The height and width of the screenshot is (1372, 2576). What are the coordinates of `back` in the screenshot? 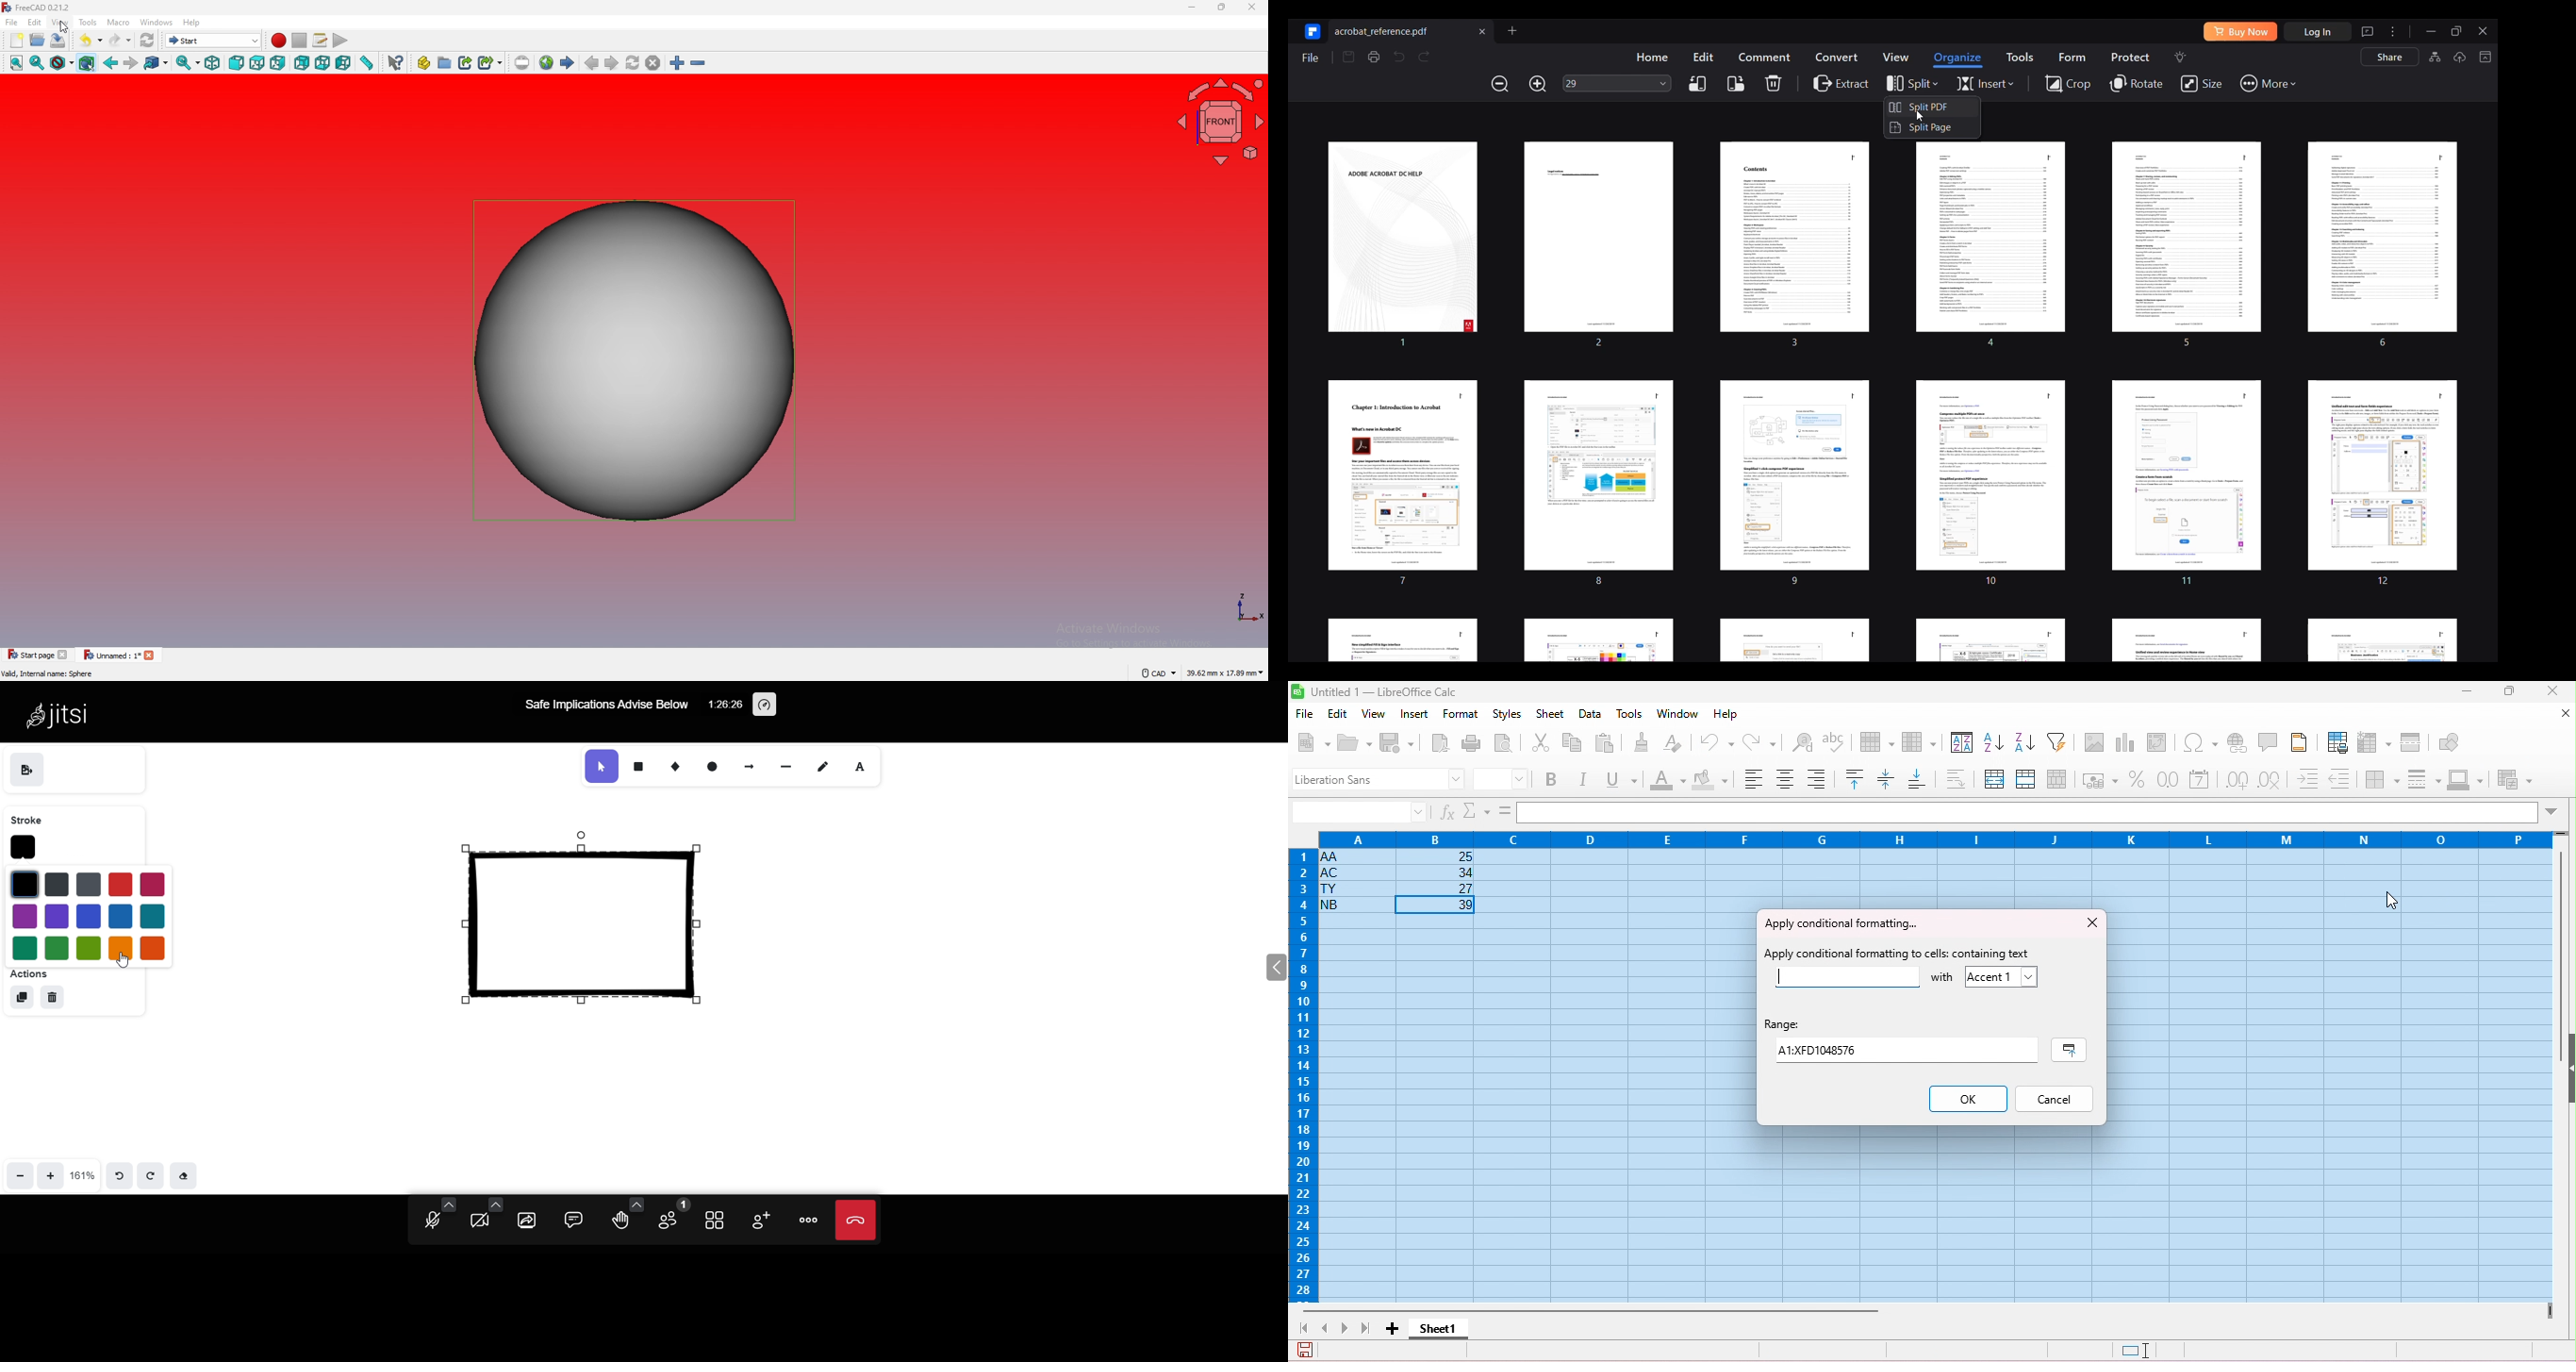 It's located at (110, 63).